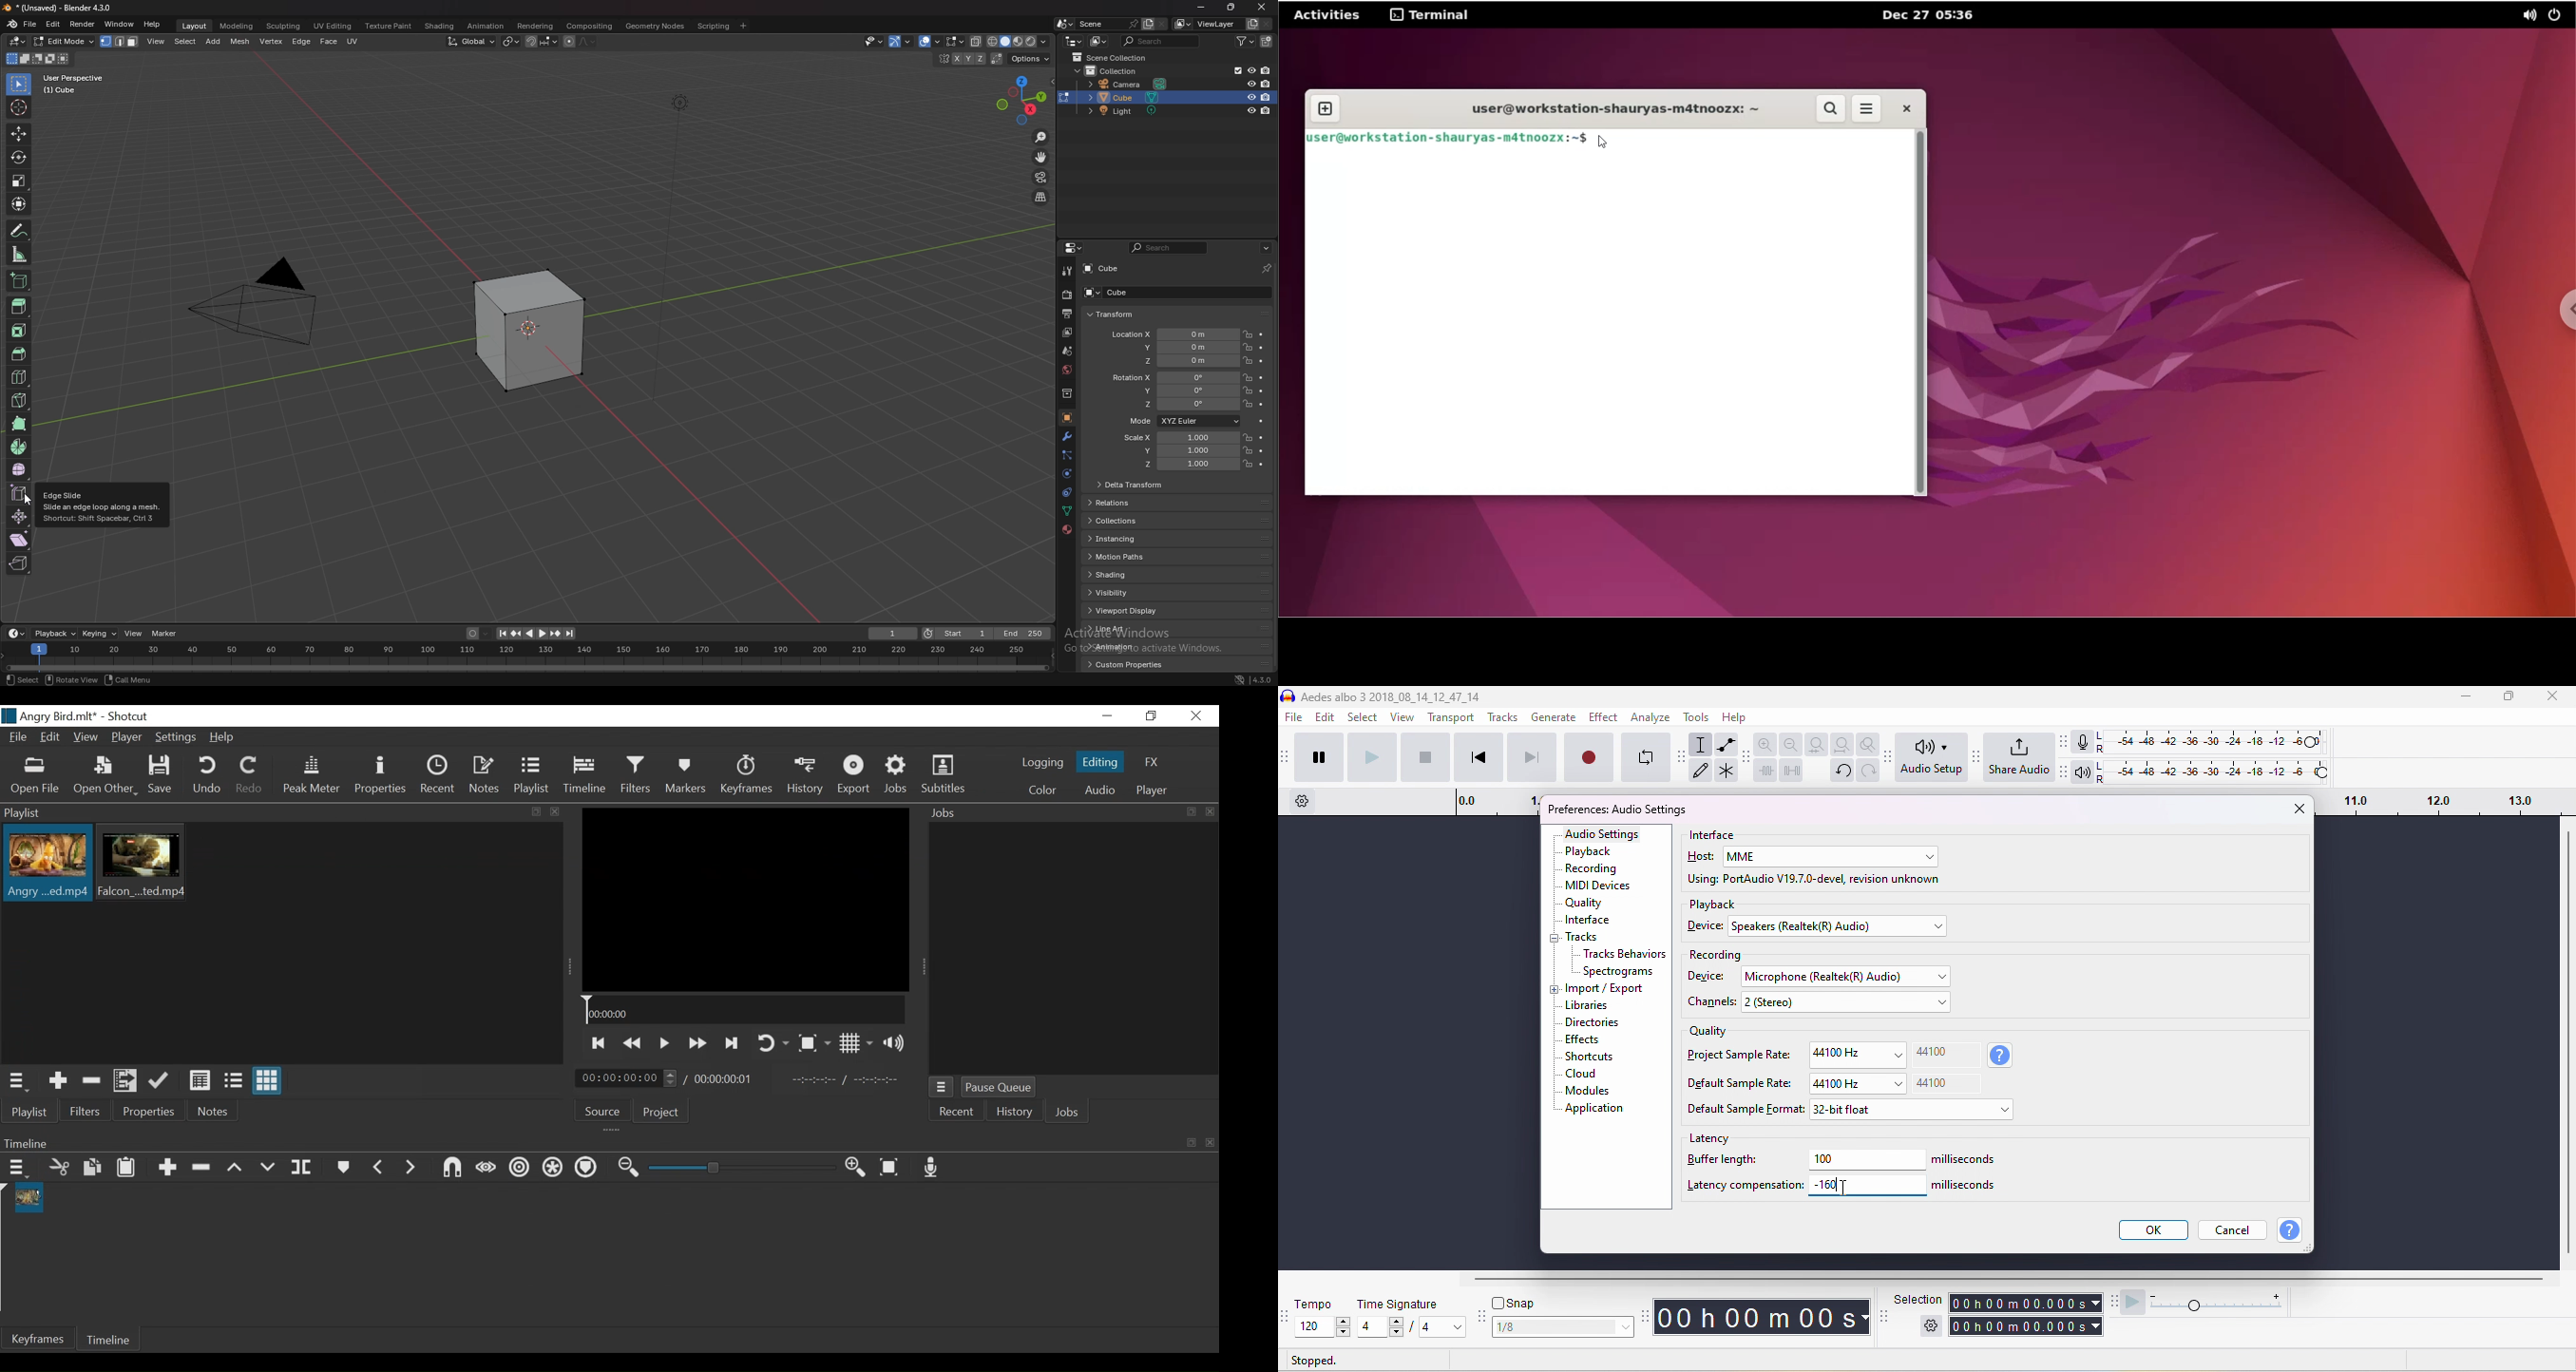  Describe the element at coordinates (2551, 697) in the screenshot. I see `close` at that location.